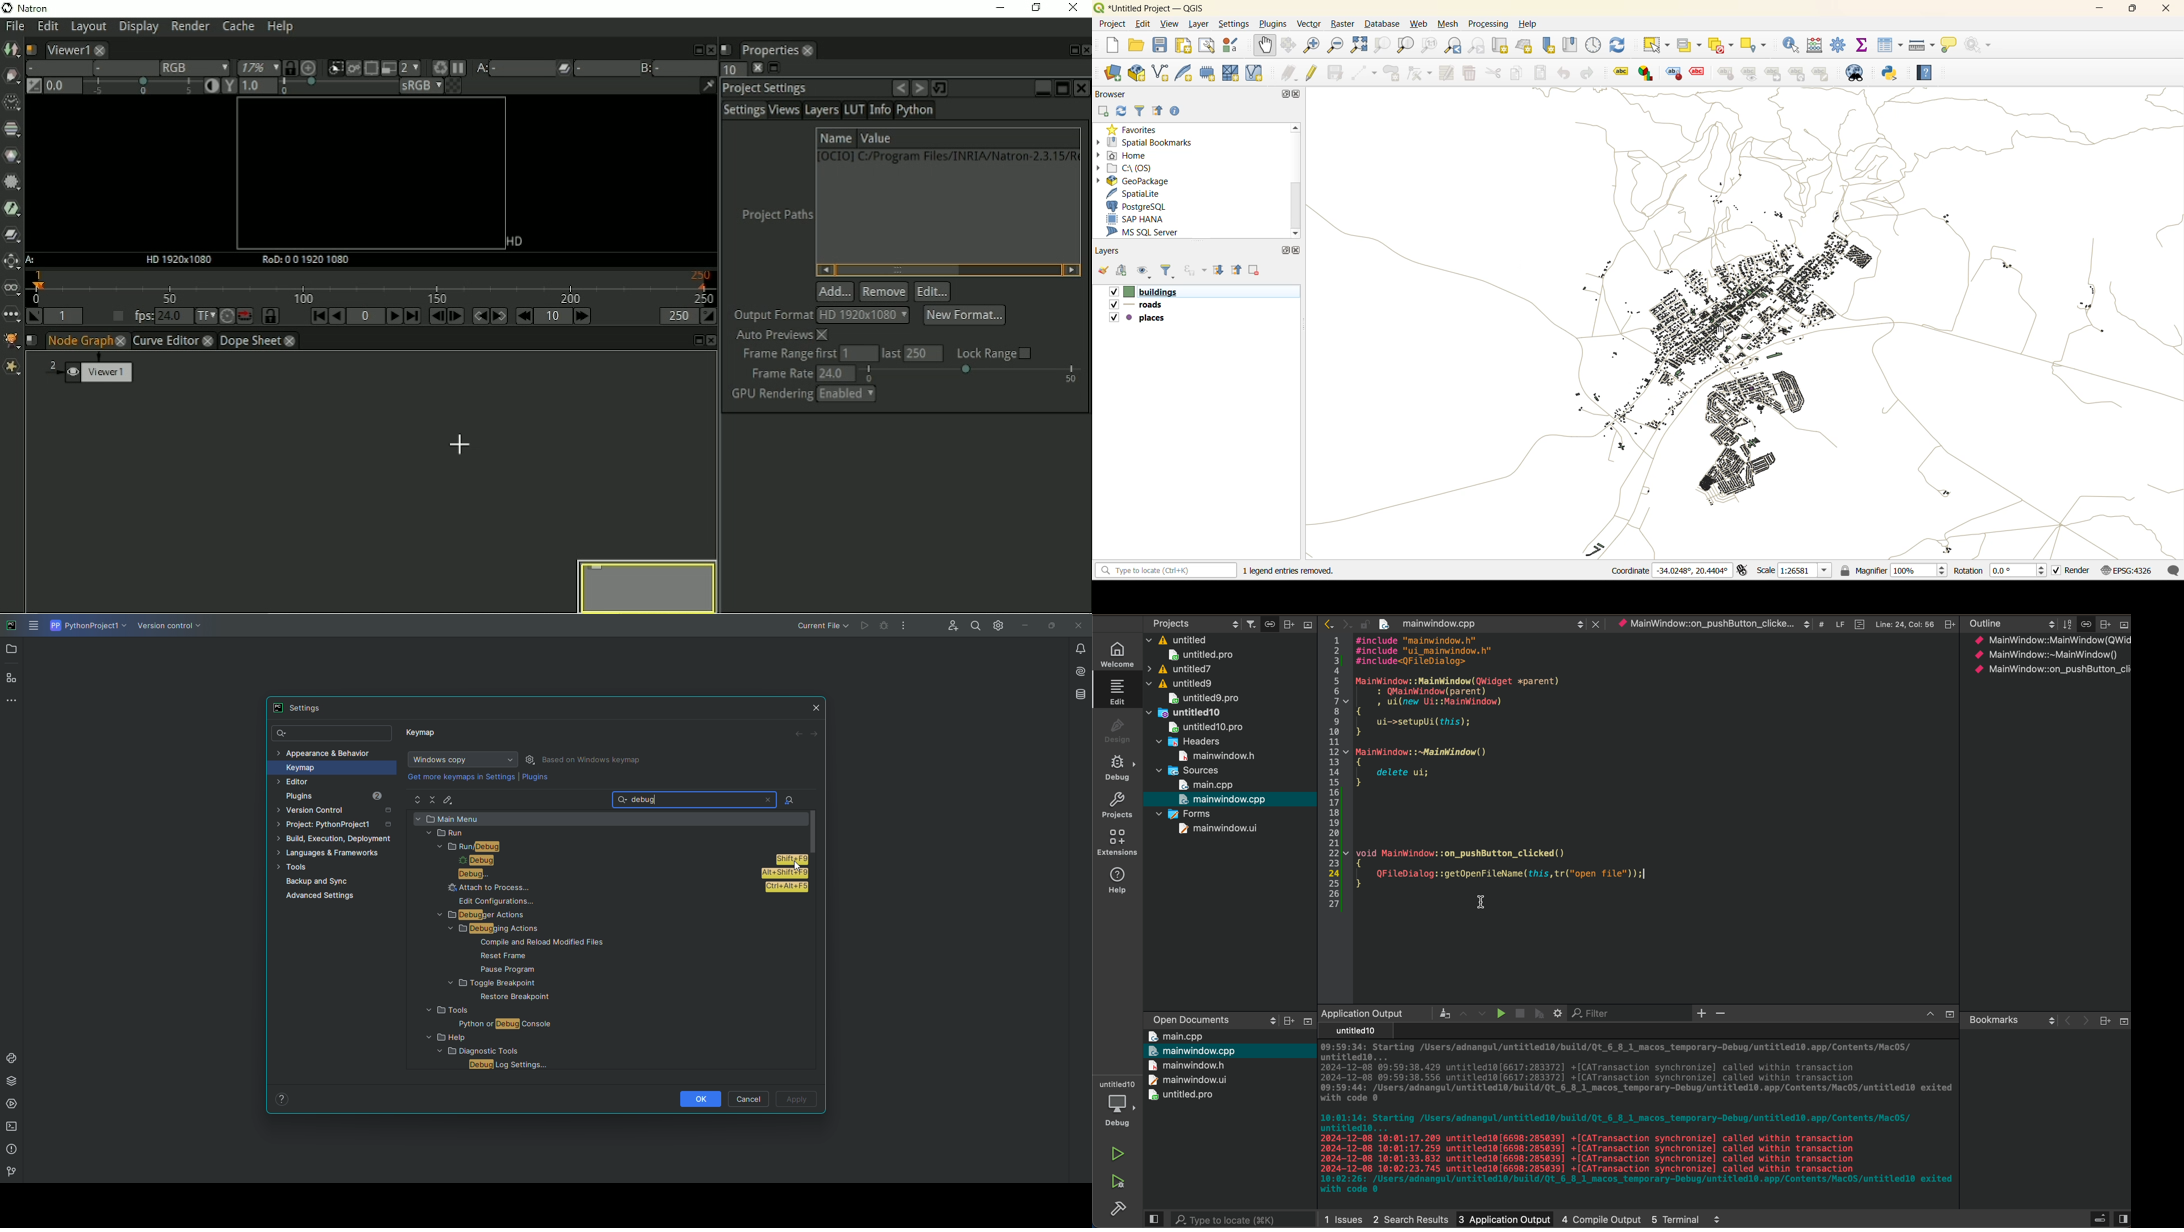  What do you see at coordinates (1724, 334) in the screenshot?
I see `cursor` at bounding box center [1724, 334].